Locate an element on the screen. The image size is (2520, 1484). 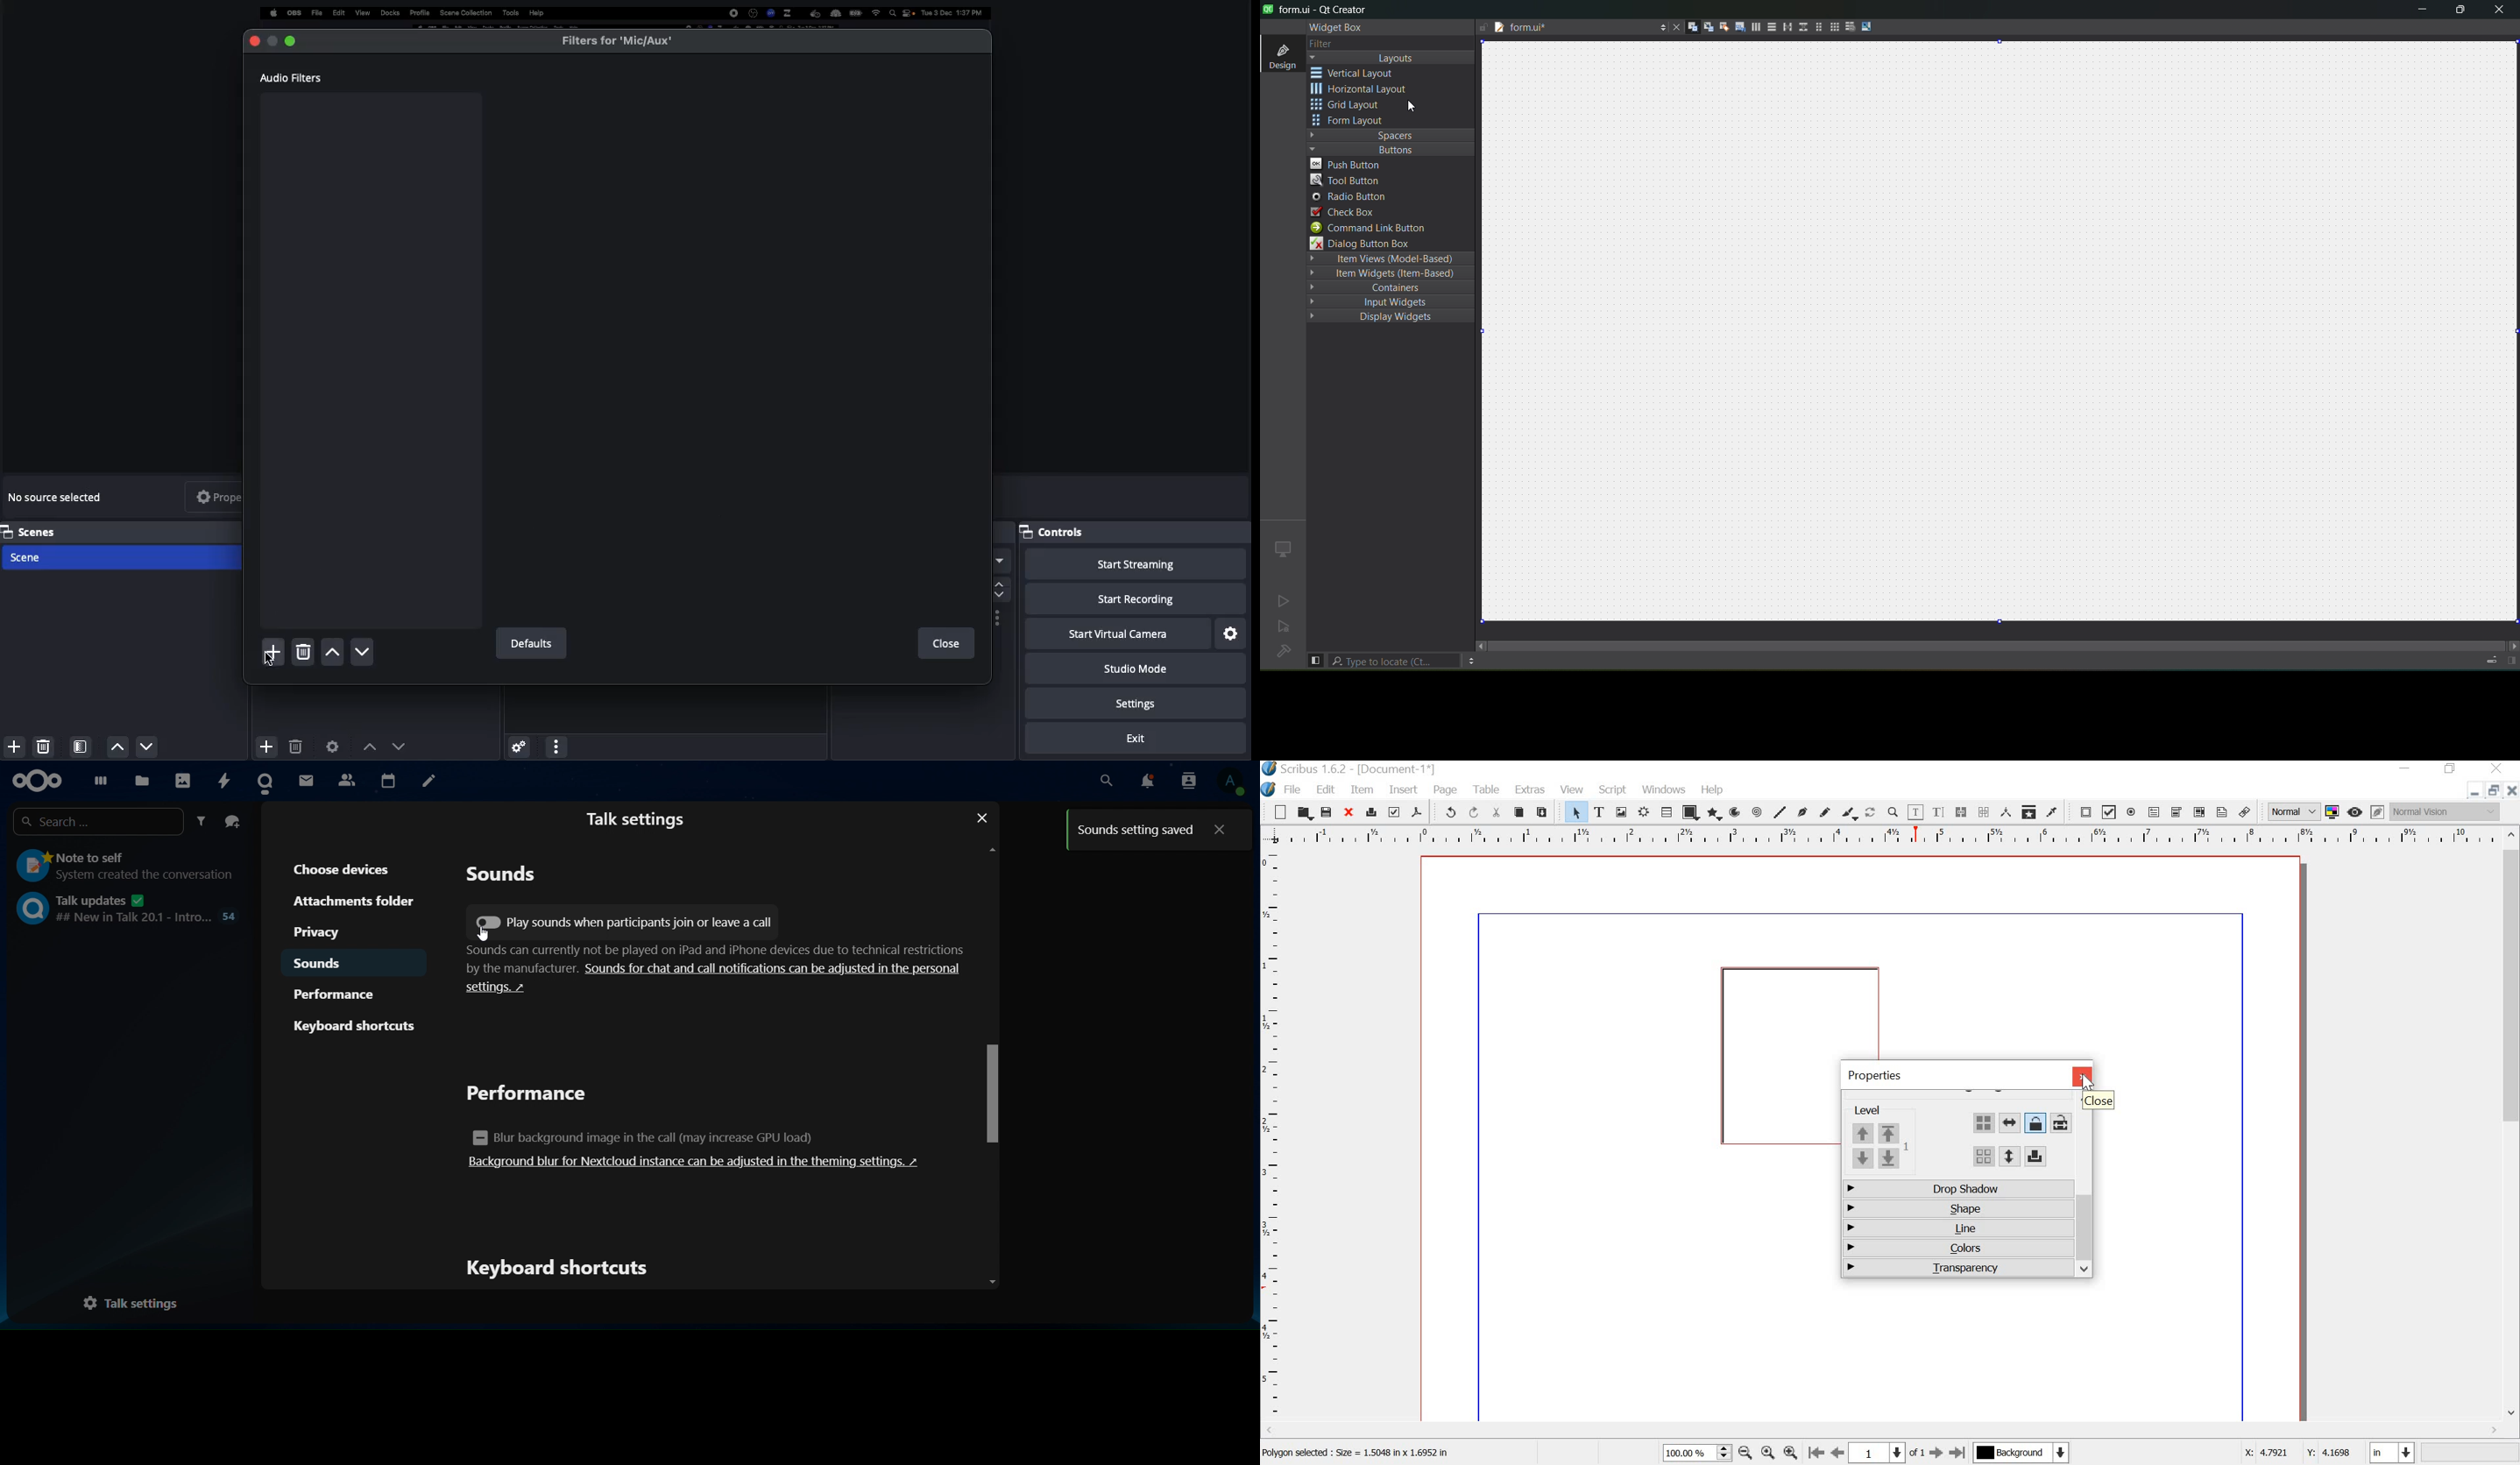
contacts is located at coordinates (345, 780).